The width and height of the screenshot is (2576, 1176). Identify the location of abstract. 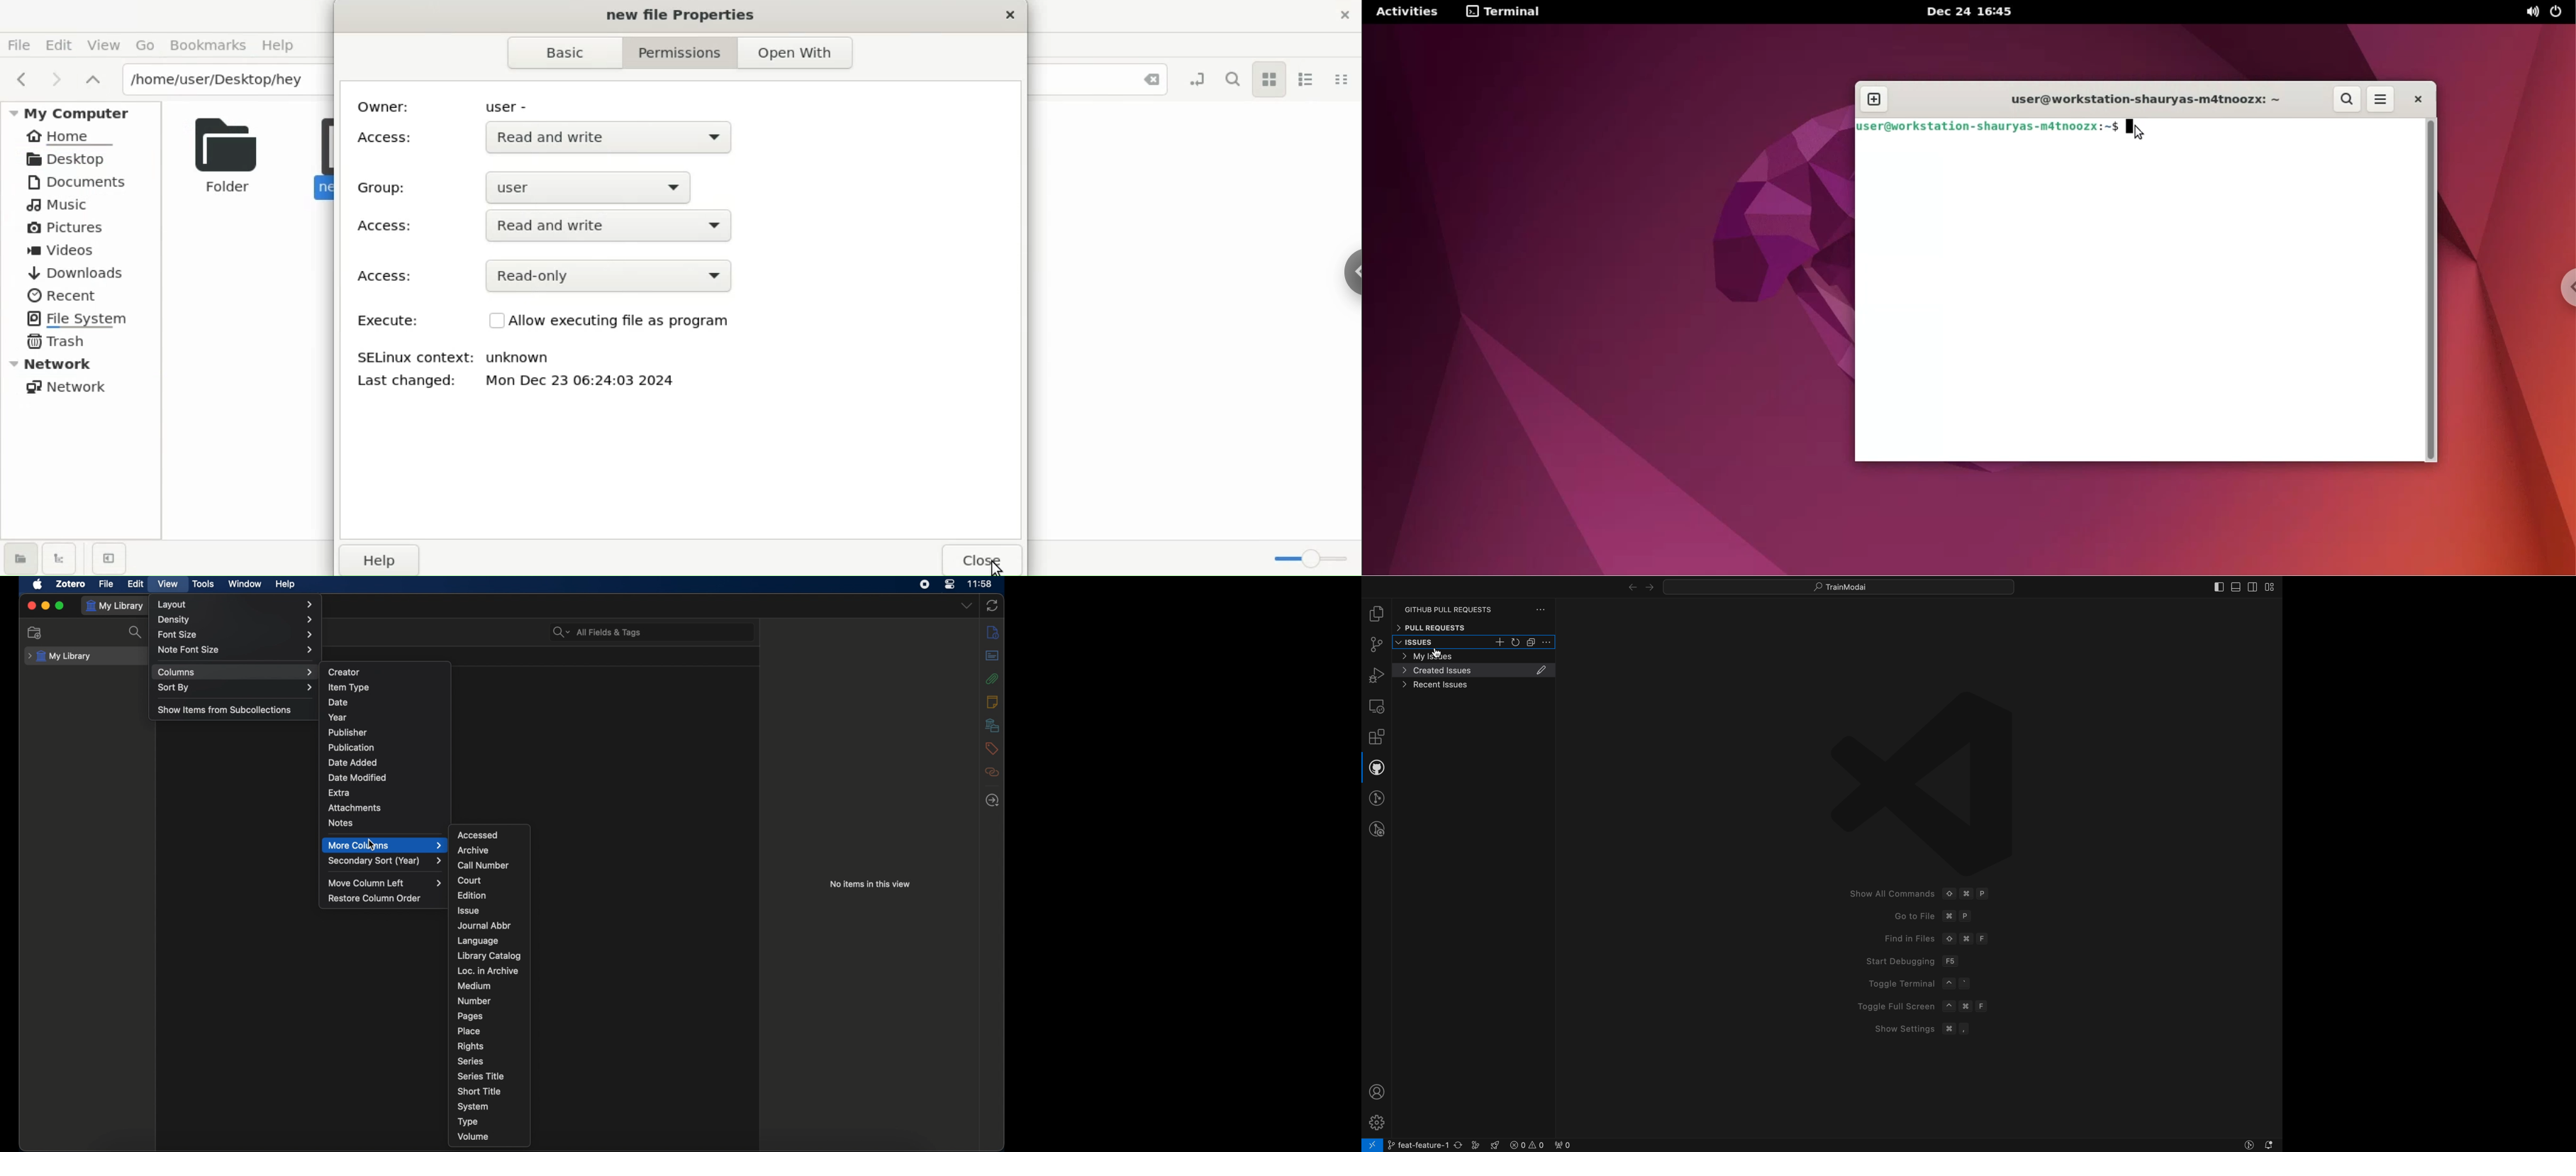
(992, 656).